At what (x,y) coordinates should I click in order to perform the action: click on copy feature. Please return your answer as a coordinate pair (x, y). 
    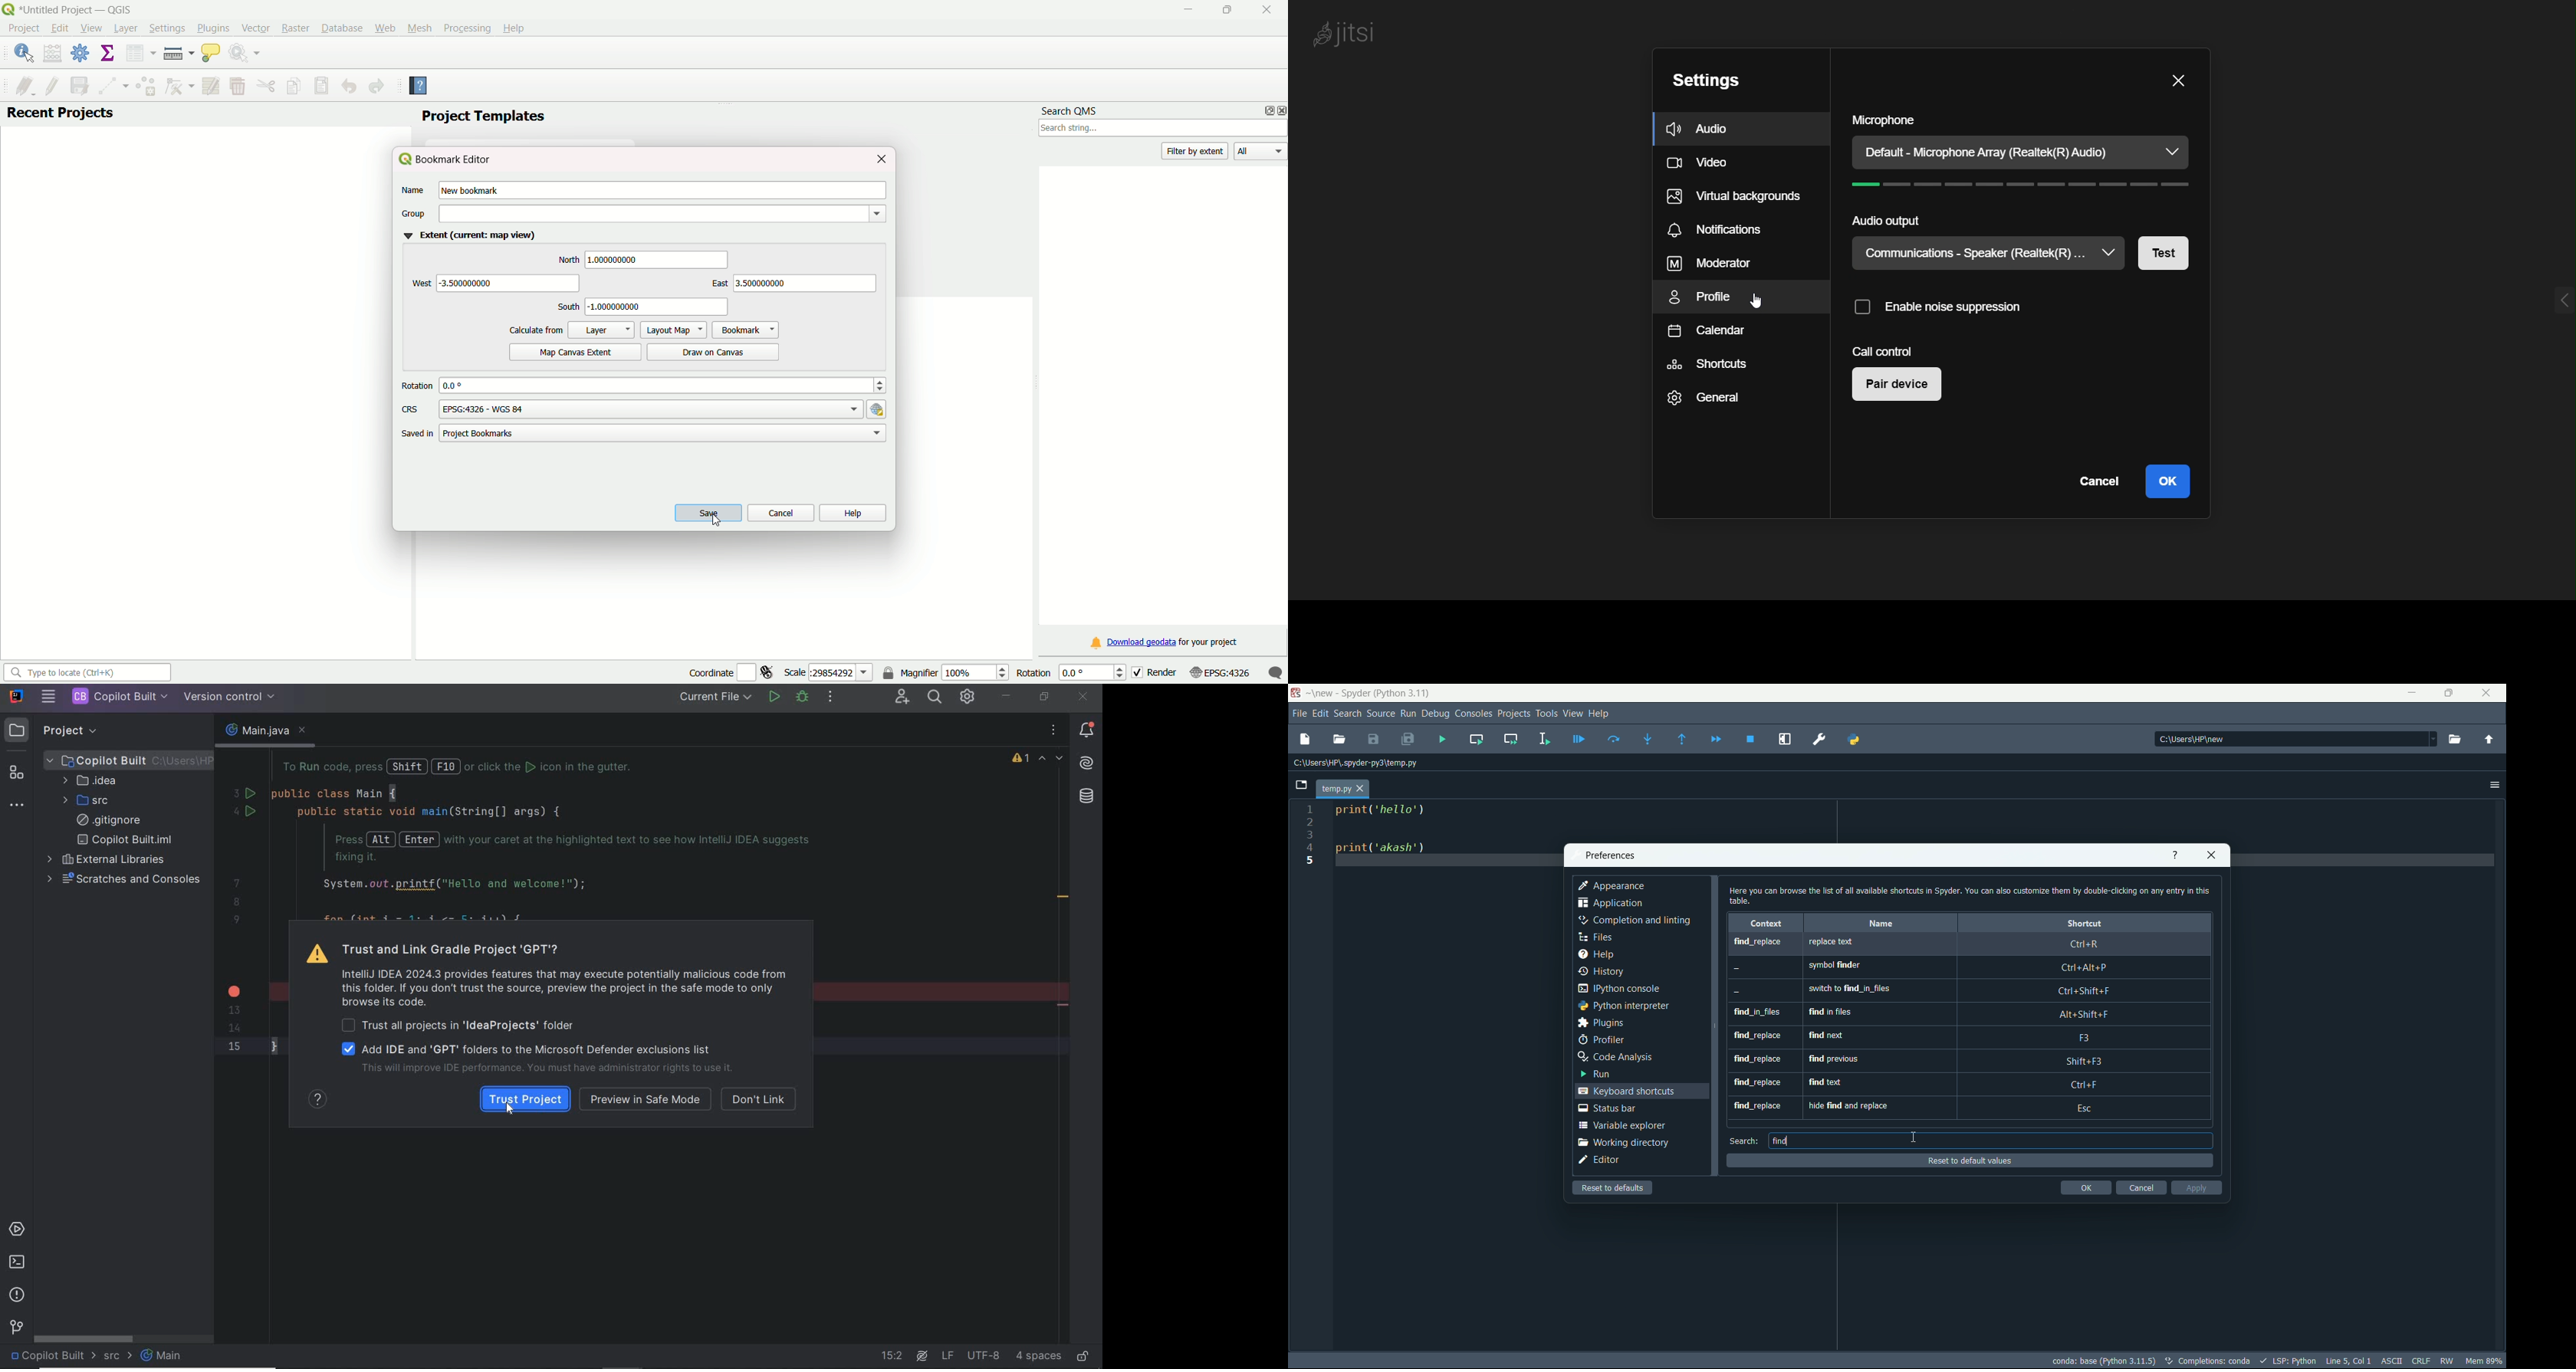
    Looking at the image, I should click on (294, 85).